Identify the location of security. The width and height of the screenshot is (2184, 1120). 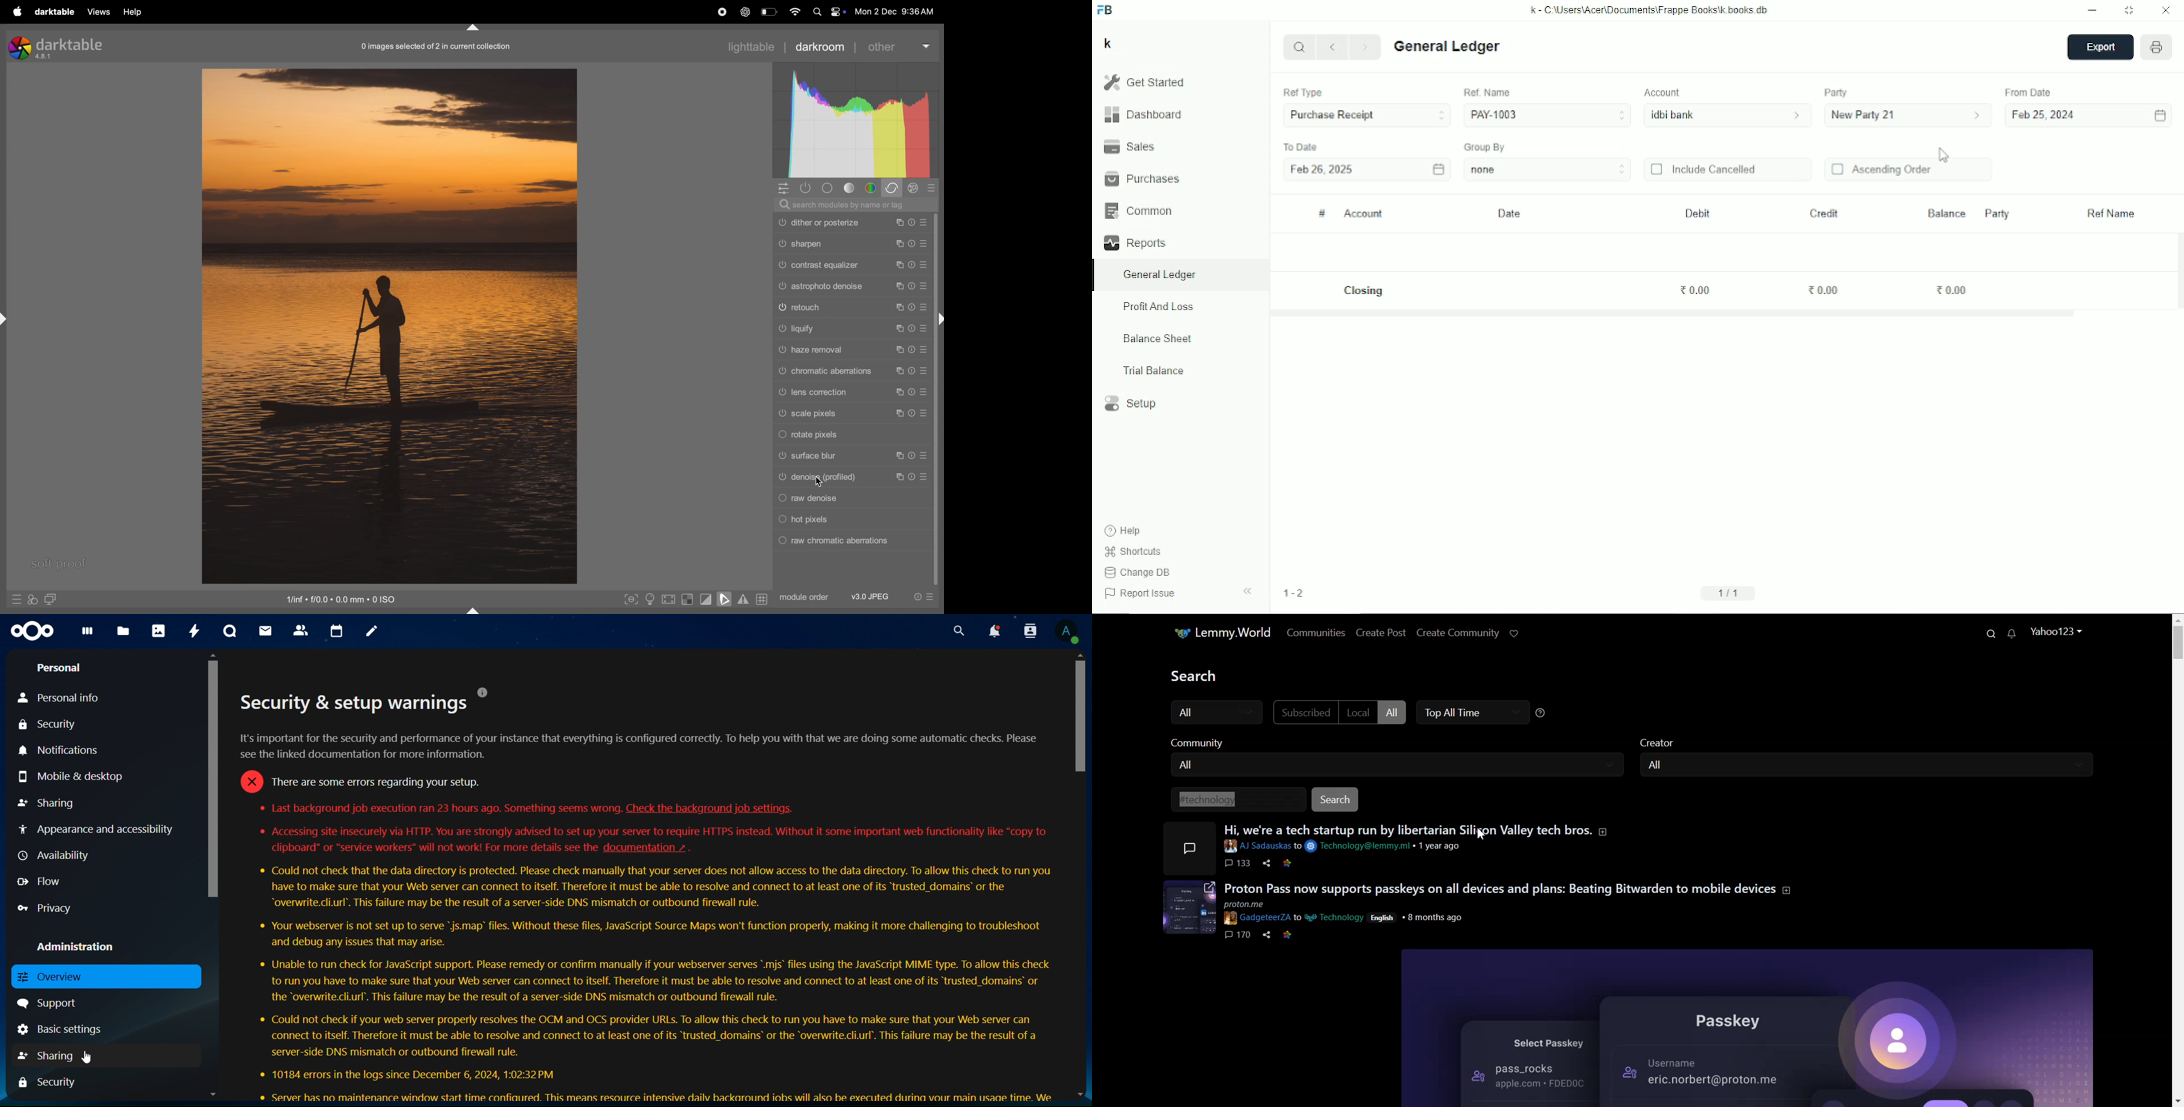
(49, 724).